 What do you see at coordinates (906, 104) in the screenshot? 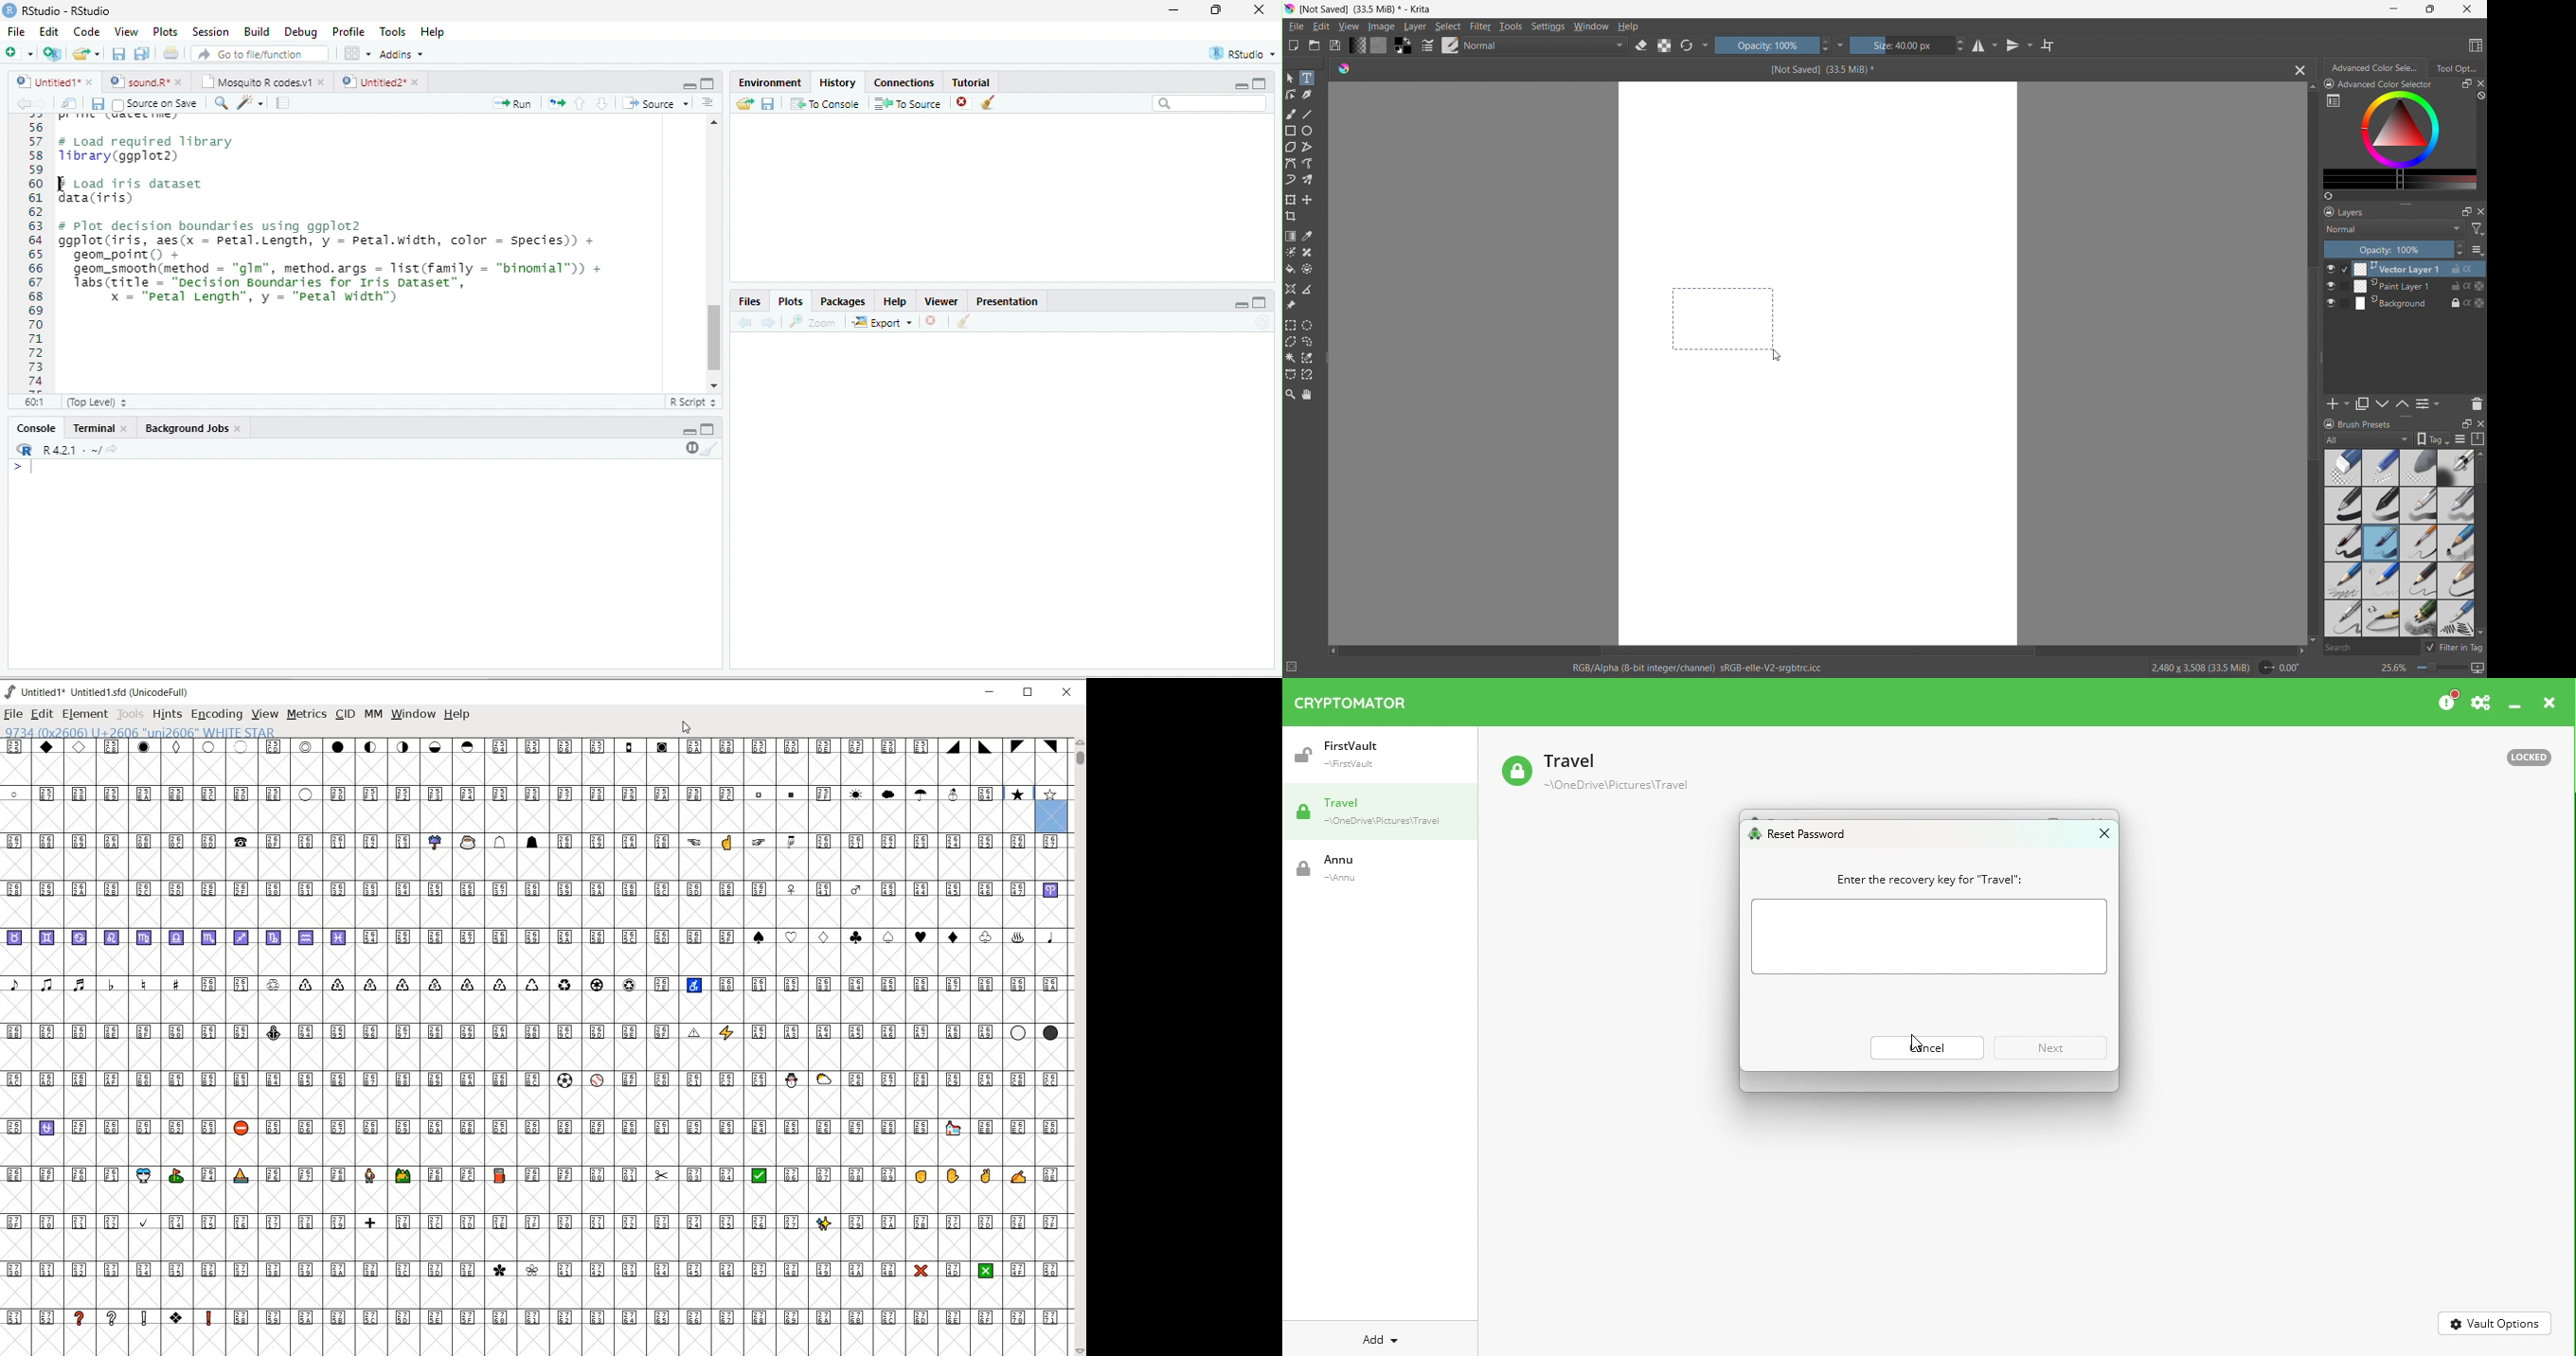
I see `To source` at bounding box center [906, 104].